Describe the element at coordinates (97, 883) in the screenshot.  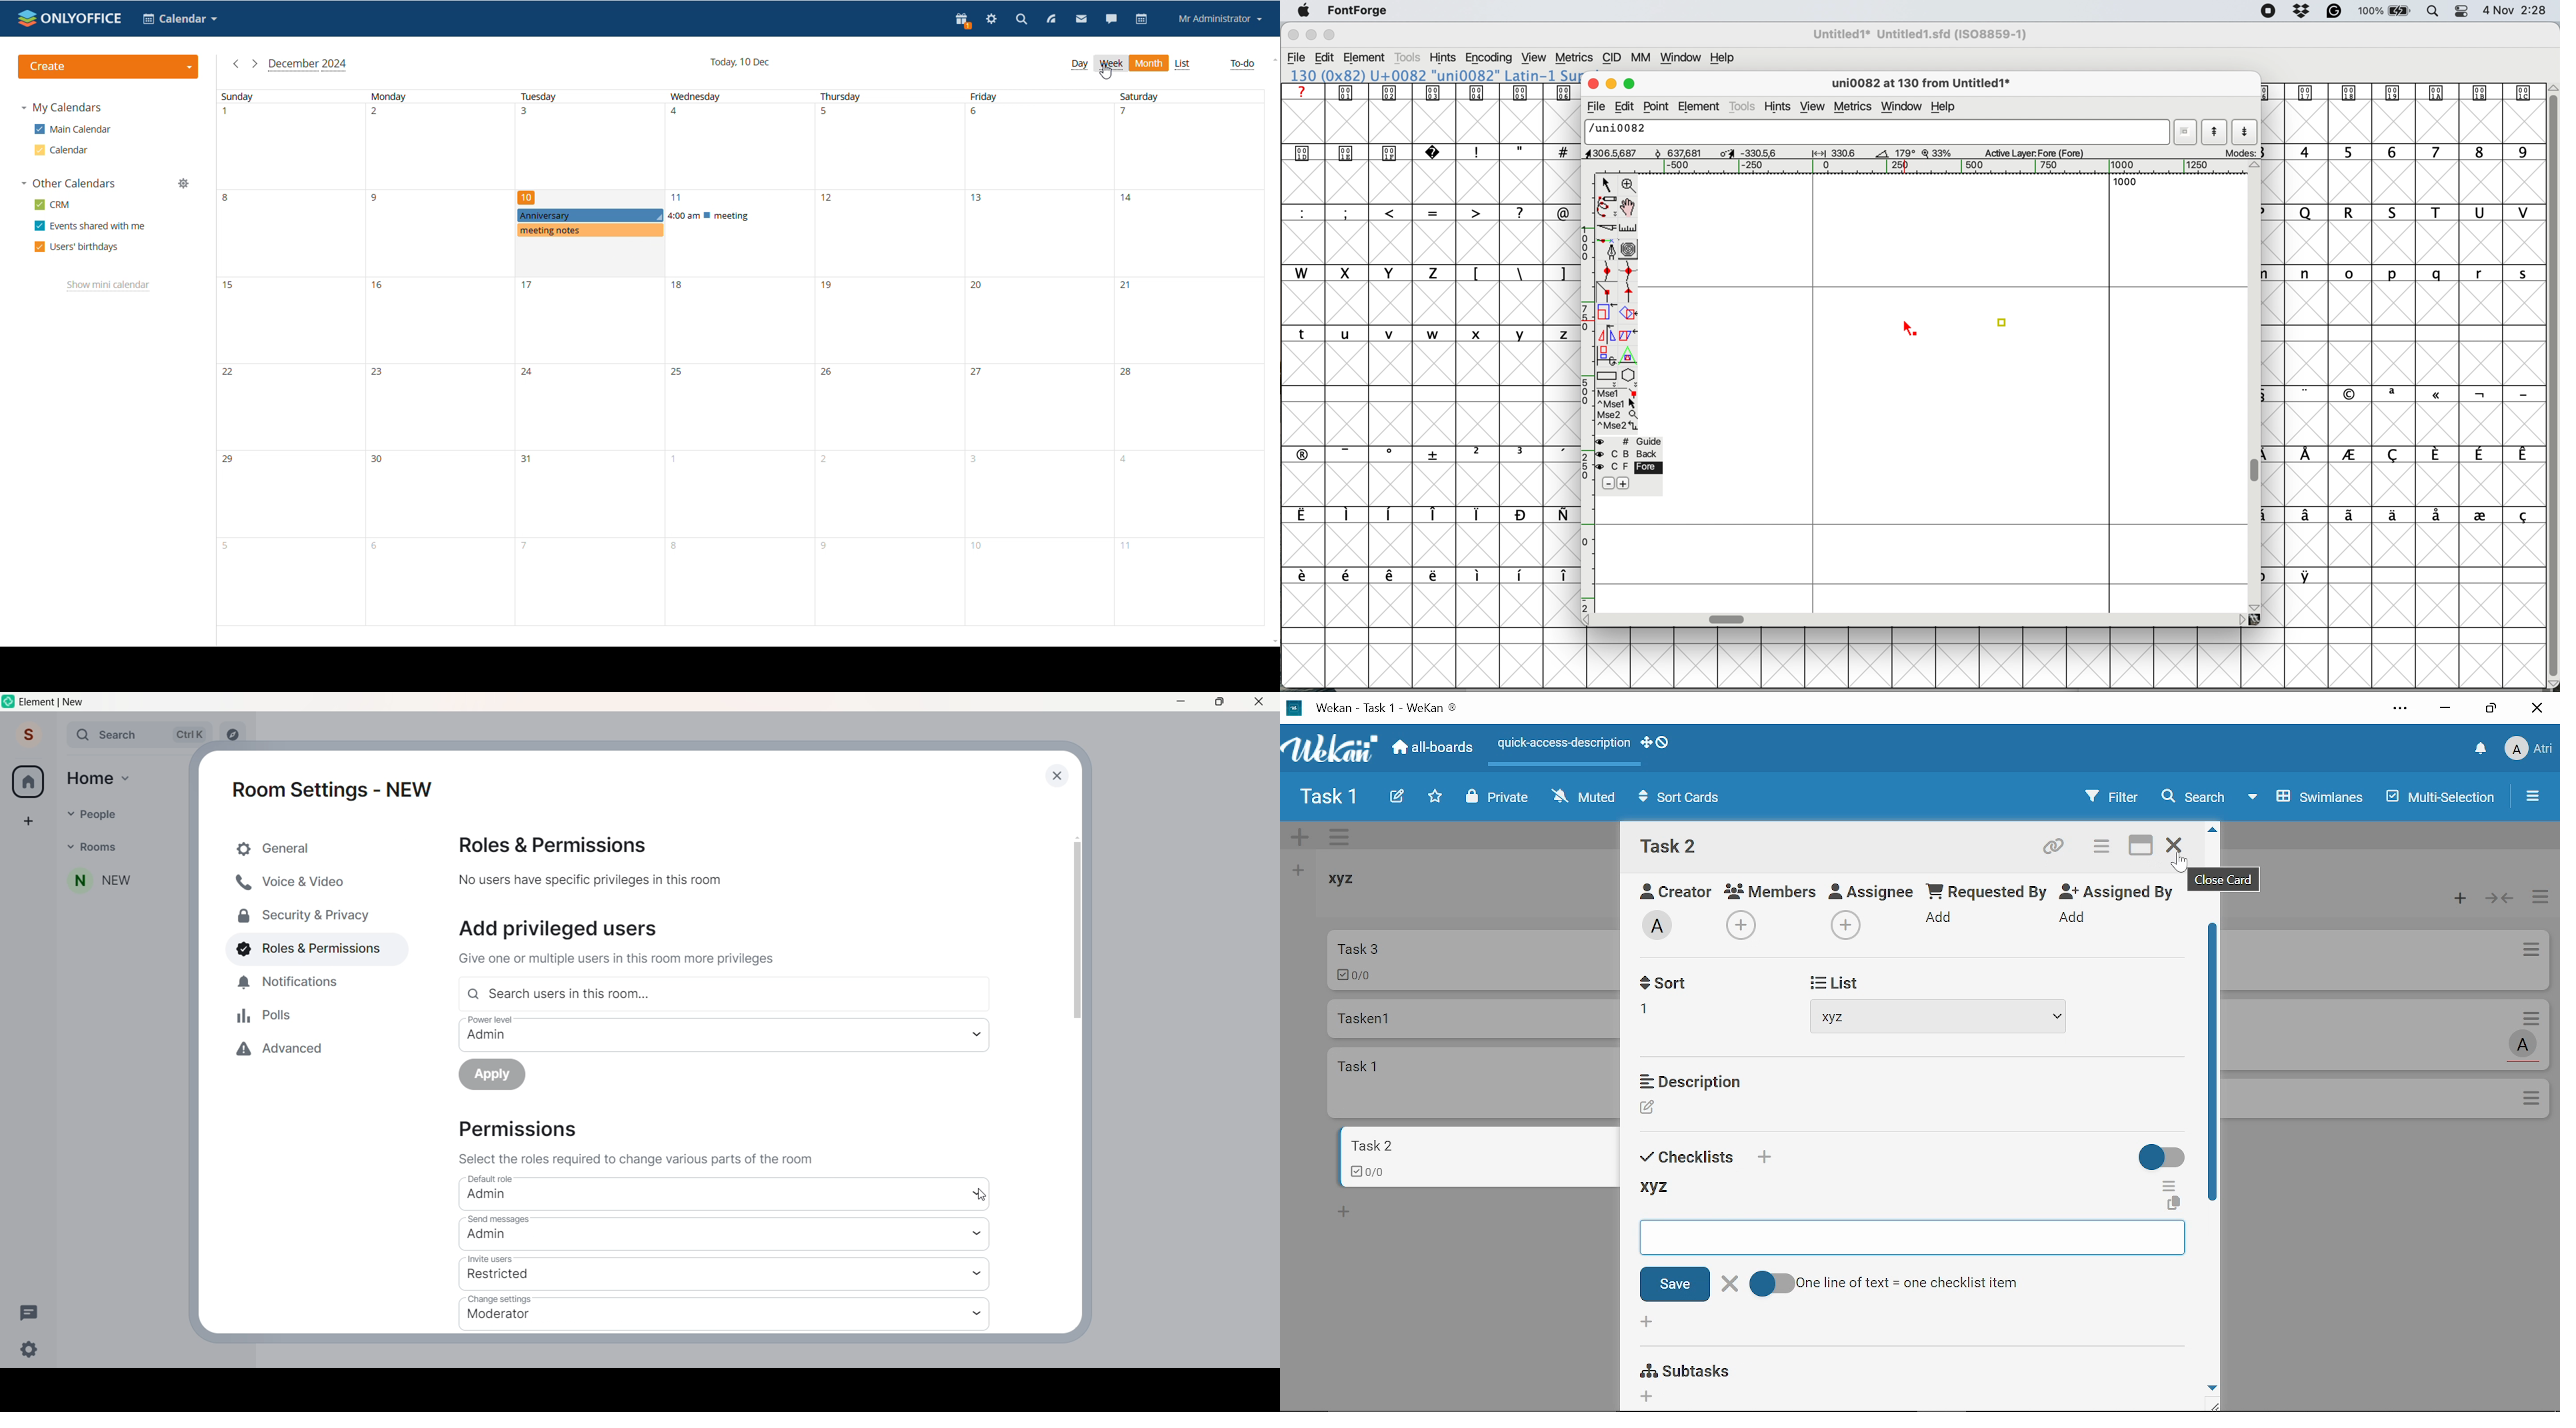
I see `room name` at that location.